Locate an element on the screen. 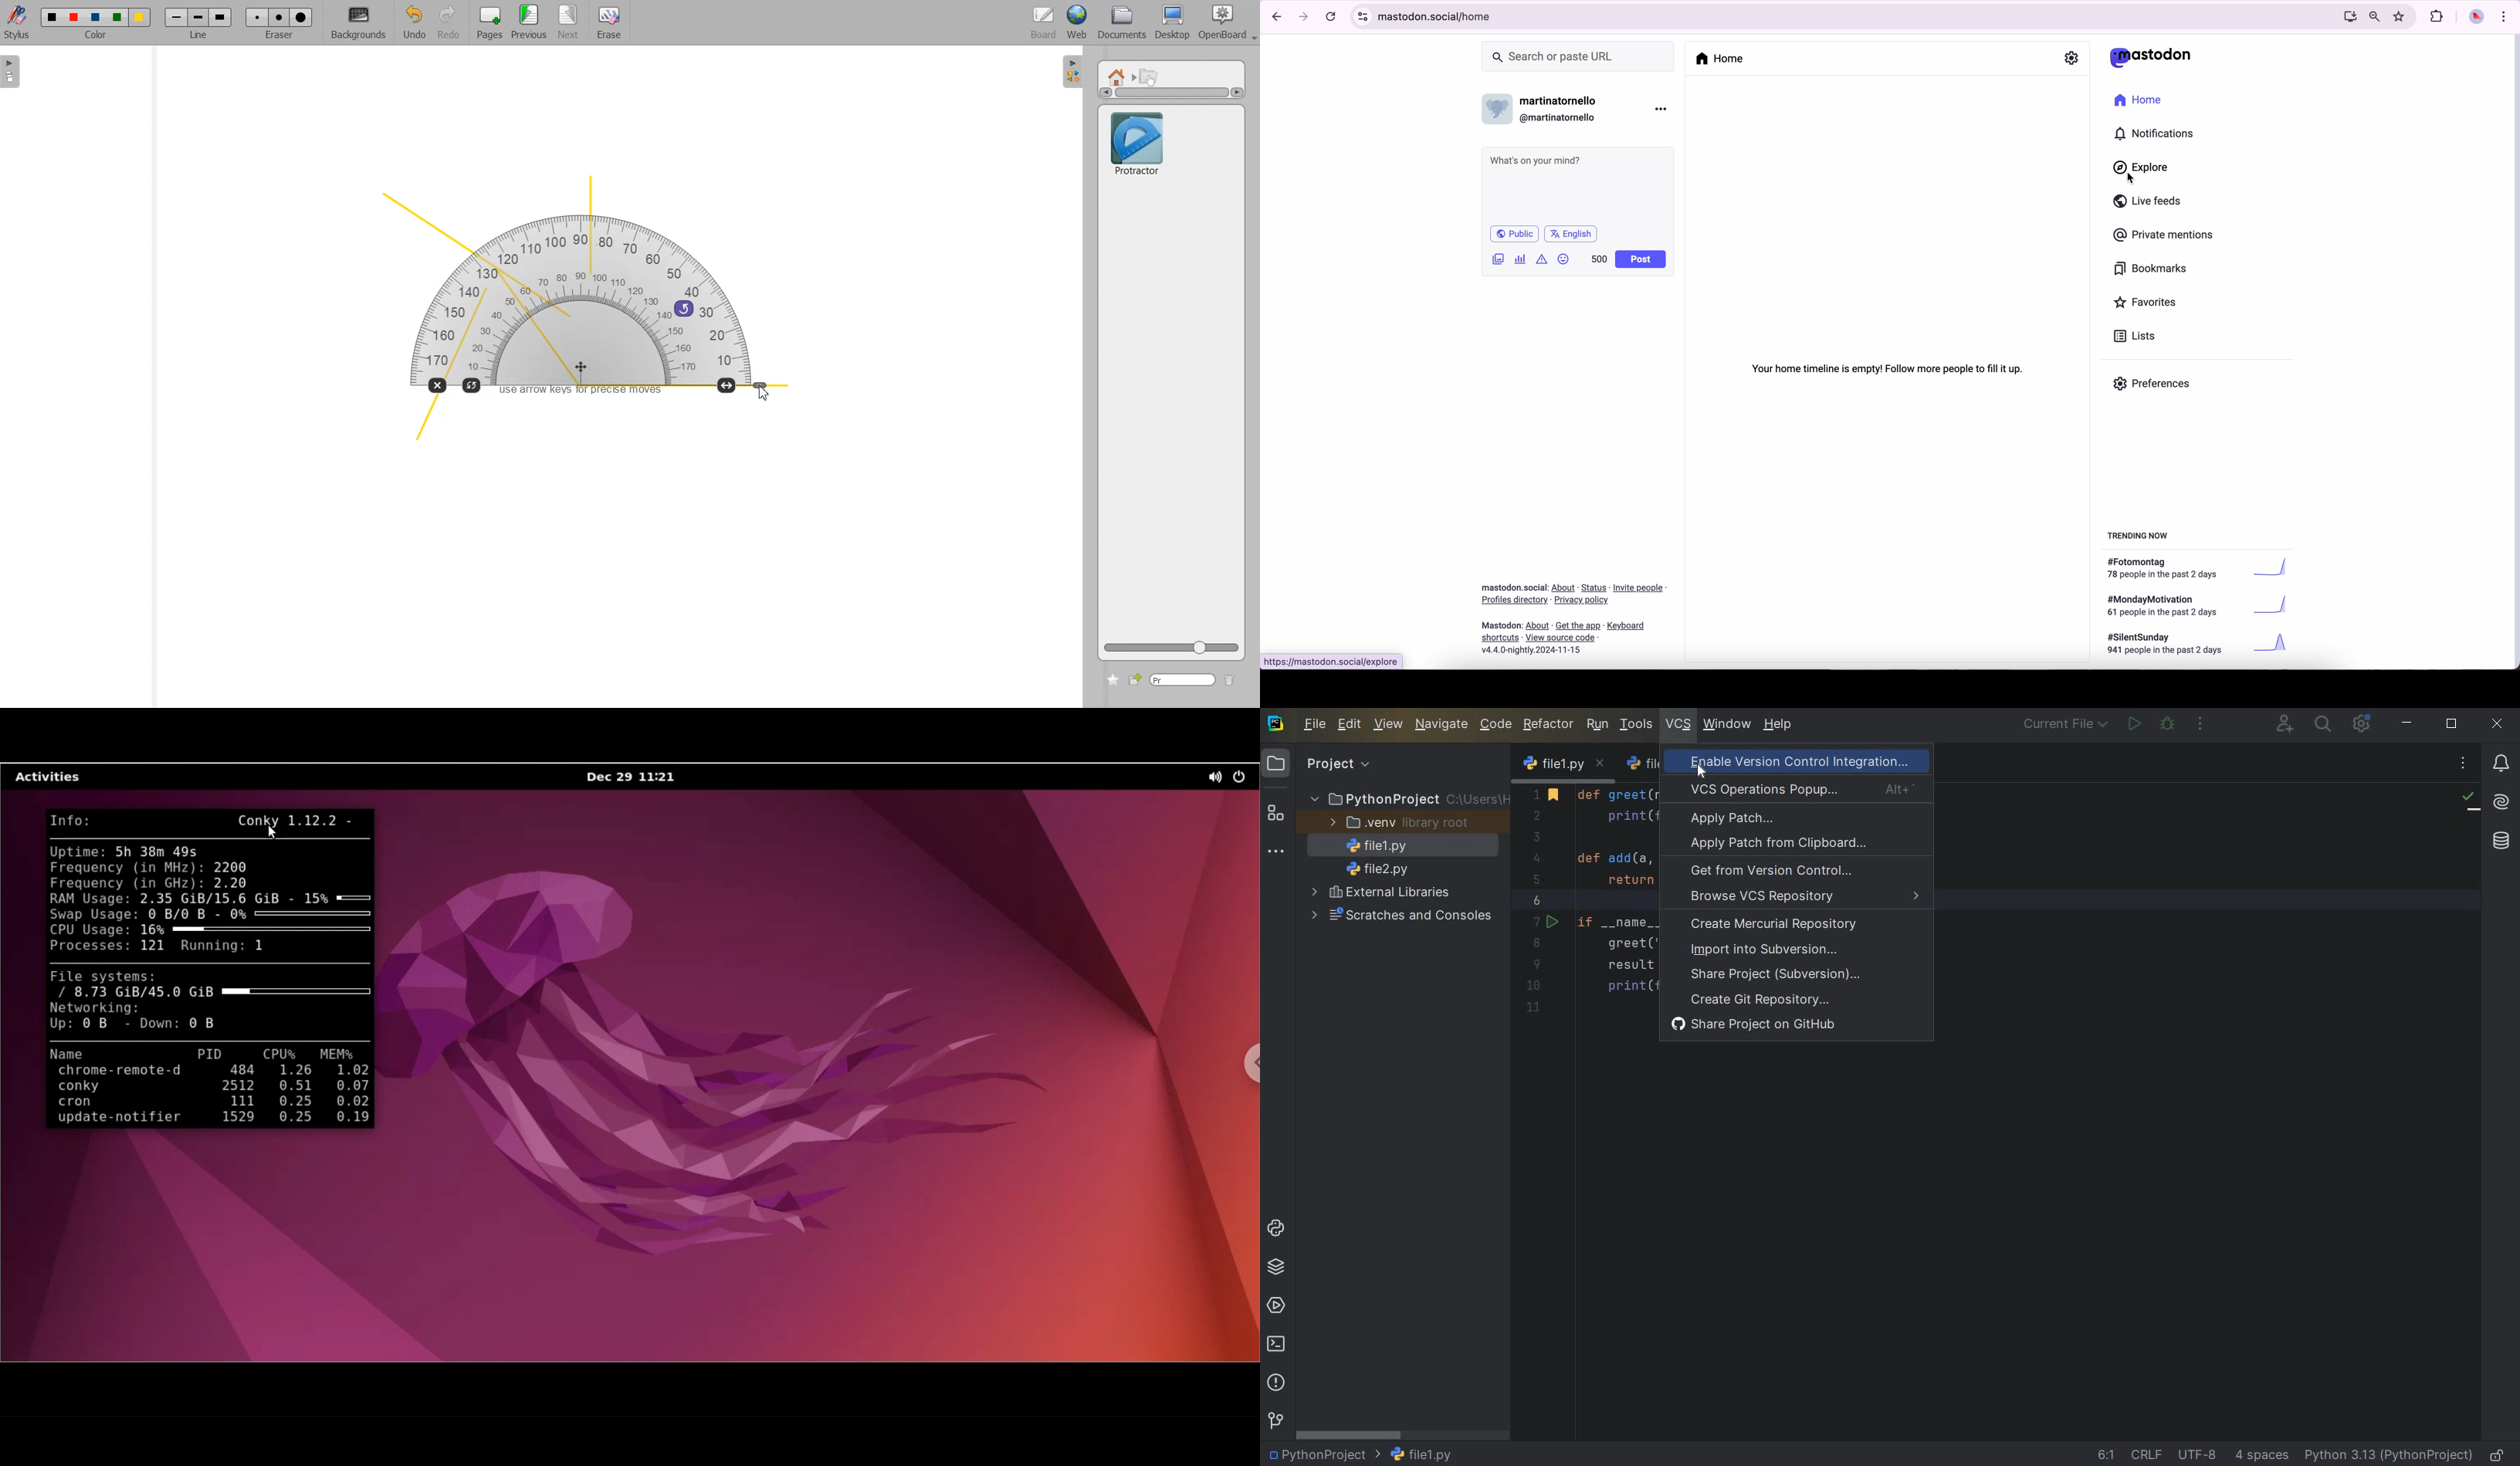 The height and width of the screenshot is (1484, 2520). URL is located at coordinates (1333, 661).